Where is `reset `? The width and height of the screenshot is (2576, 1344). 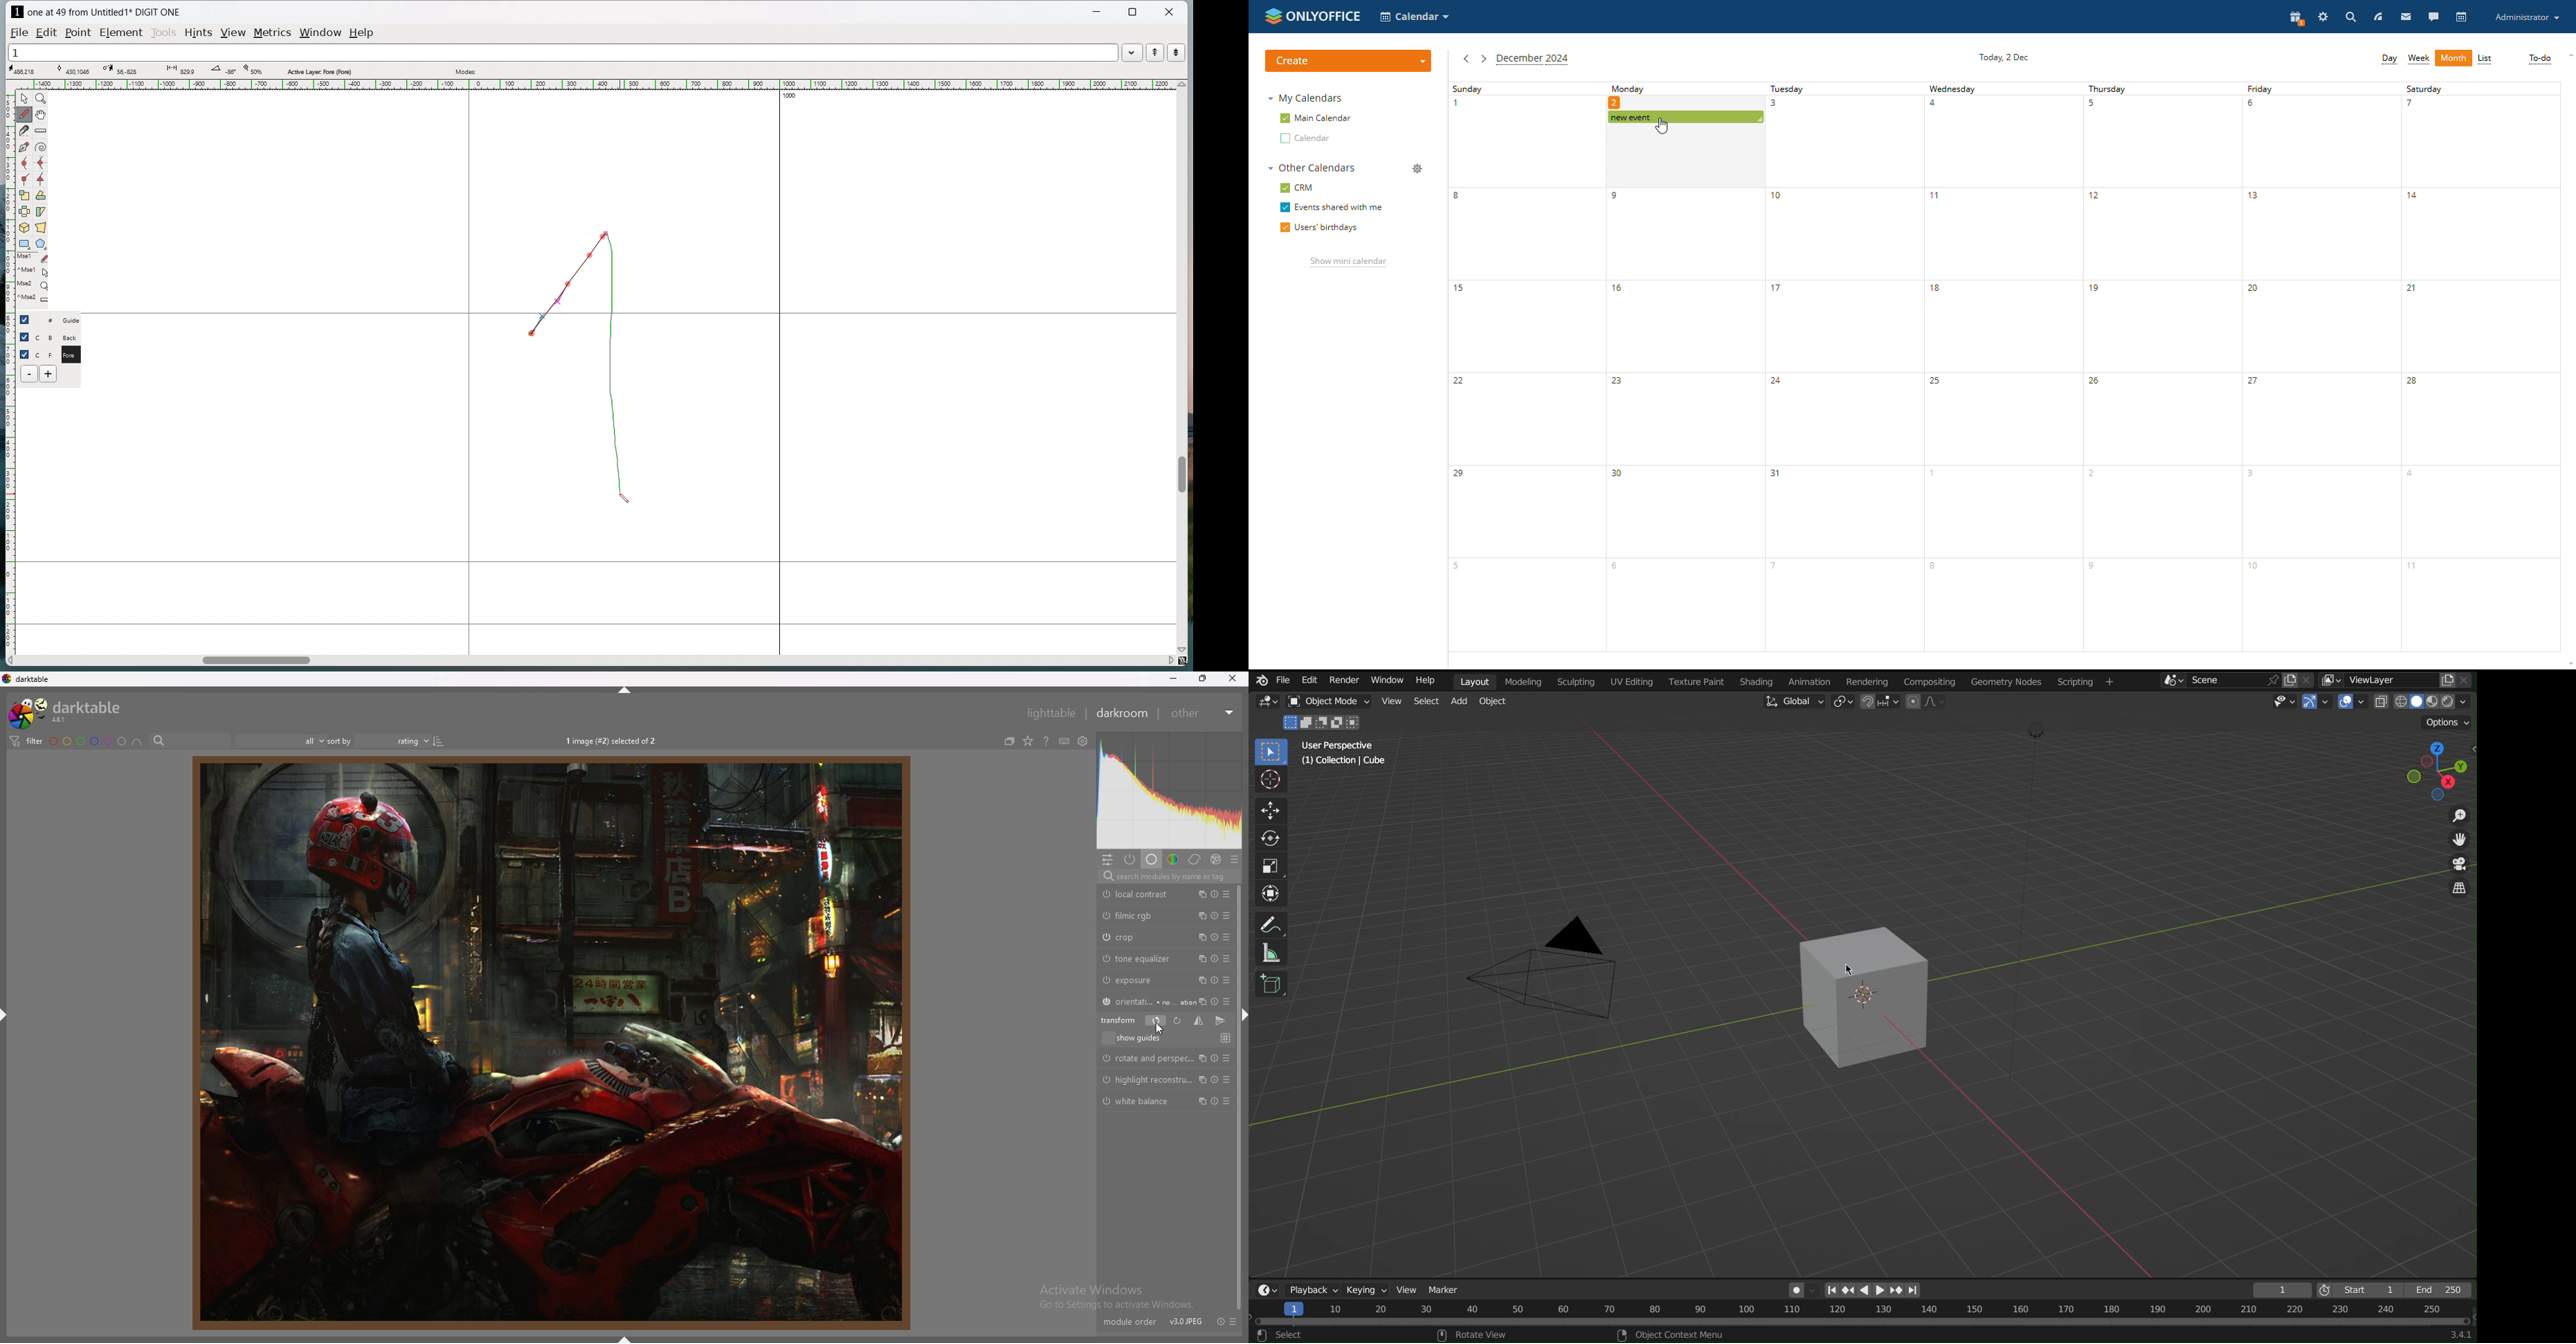
reset  is located at coordinates (1216, 1057).